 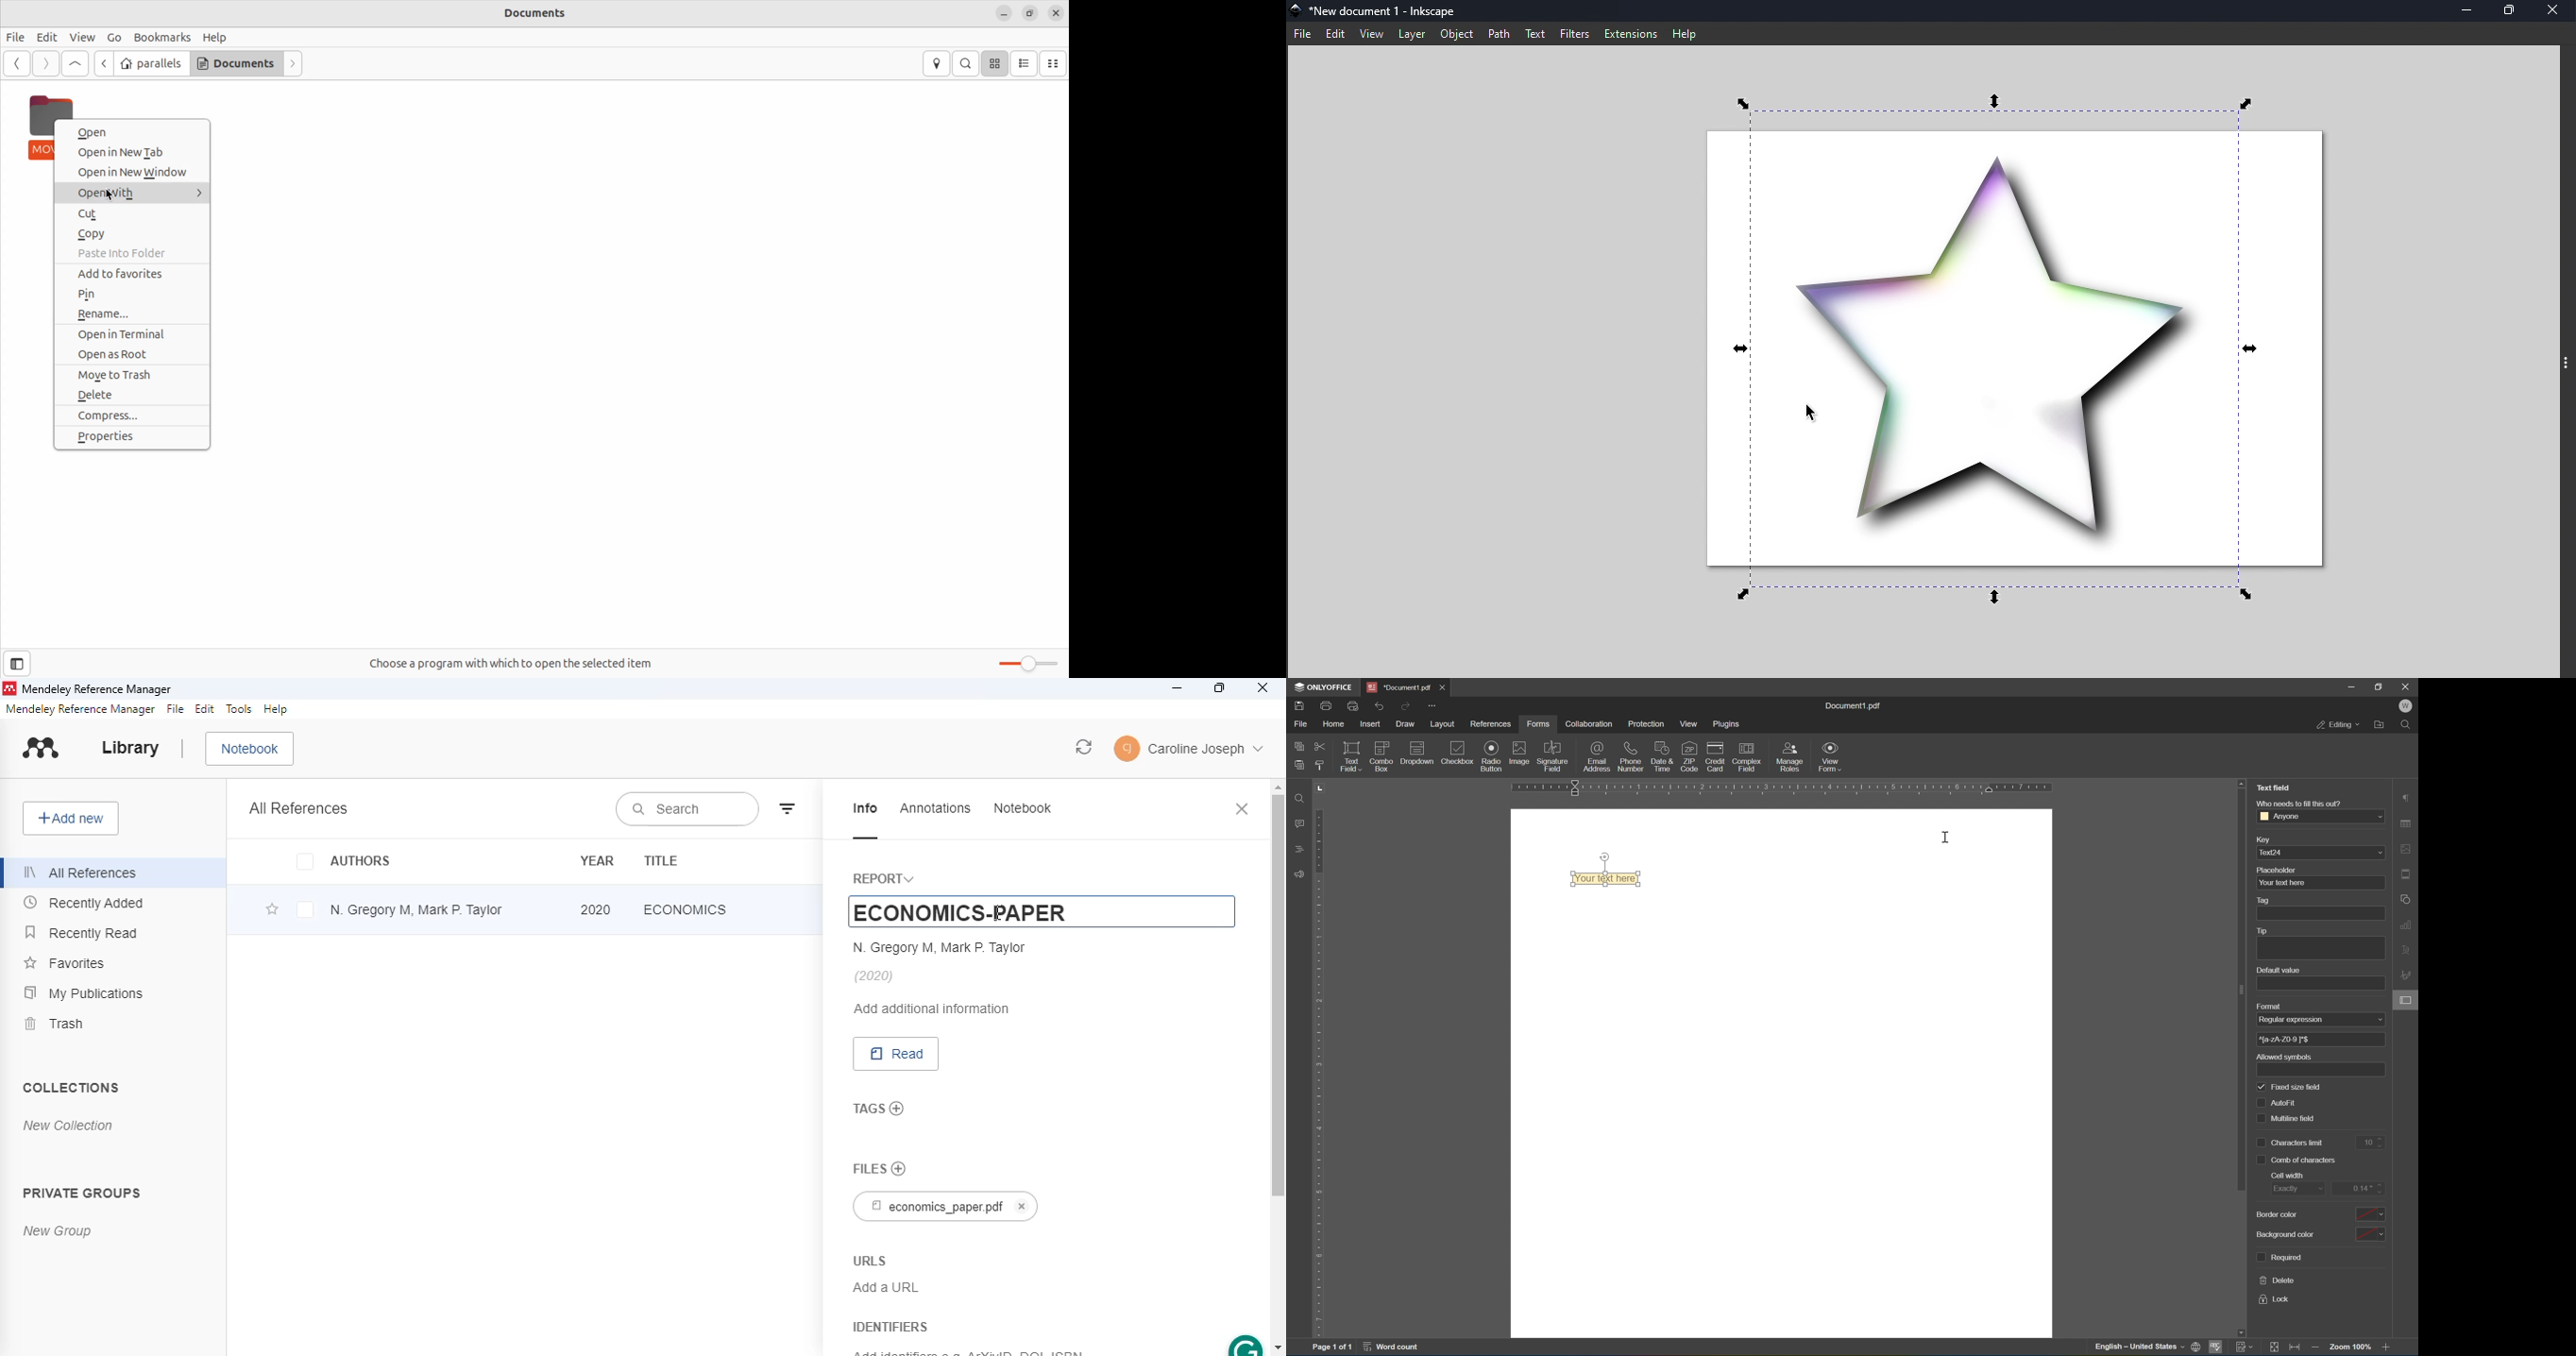 What do you see at coordinates (937, 808) in the screenshot?
I see `annotations` at bounding box center [937, 808].